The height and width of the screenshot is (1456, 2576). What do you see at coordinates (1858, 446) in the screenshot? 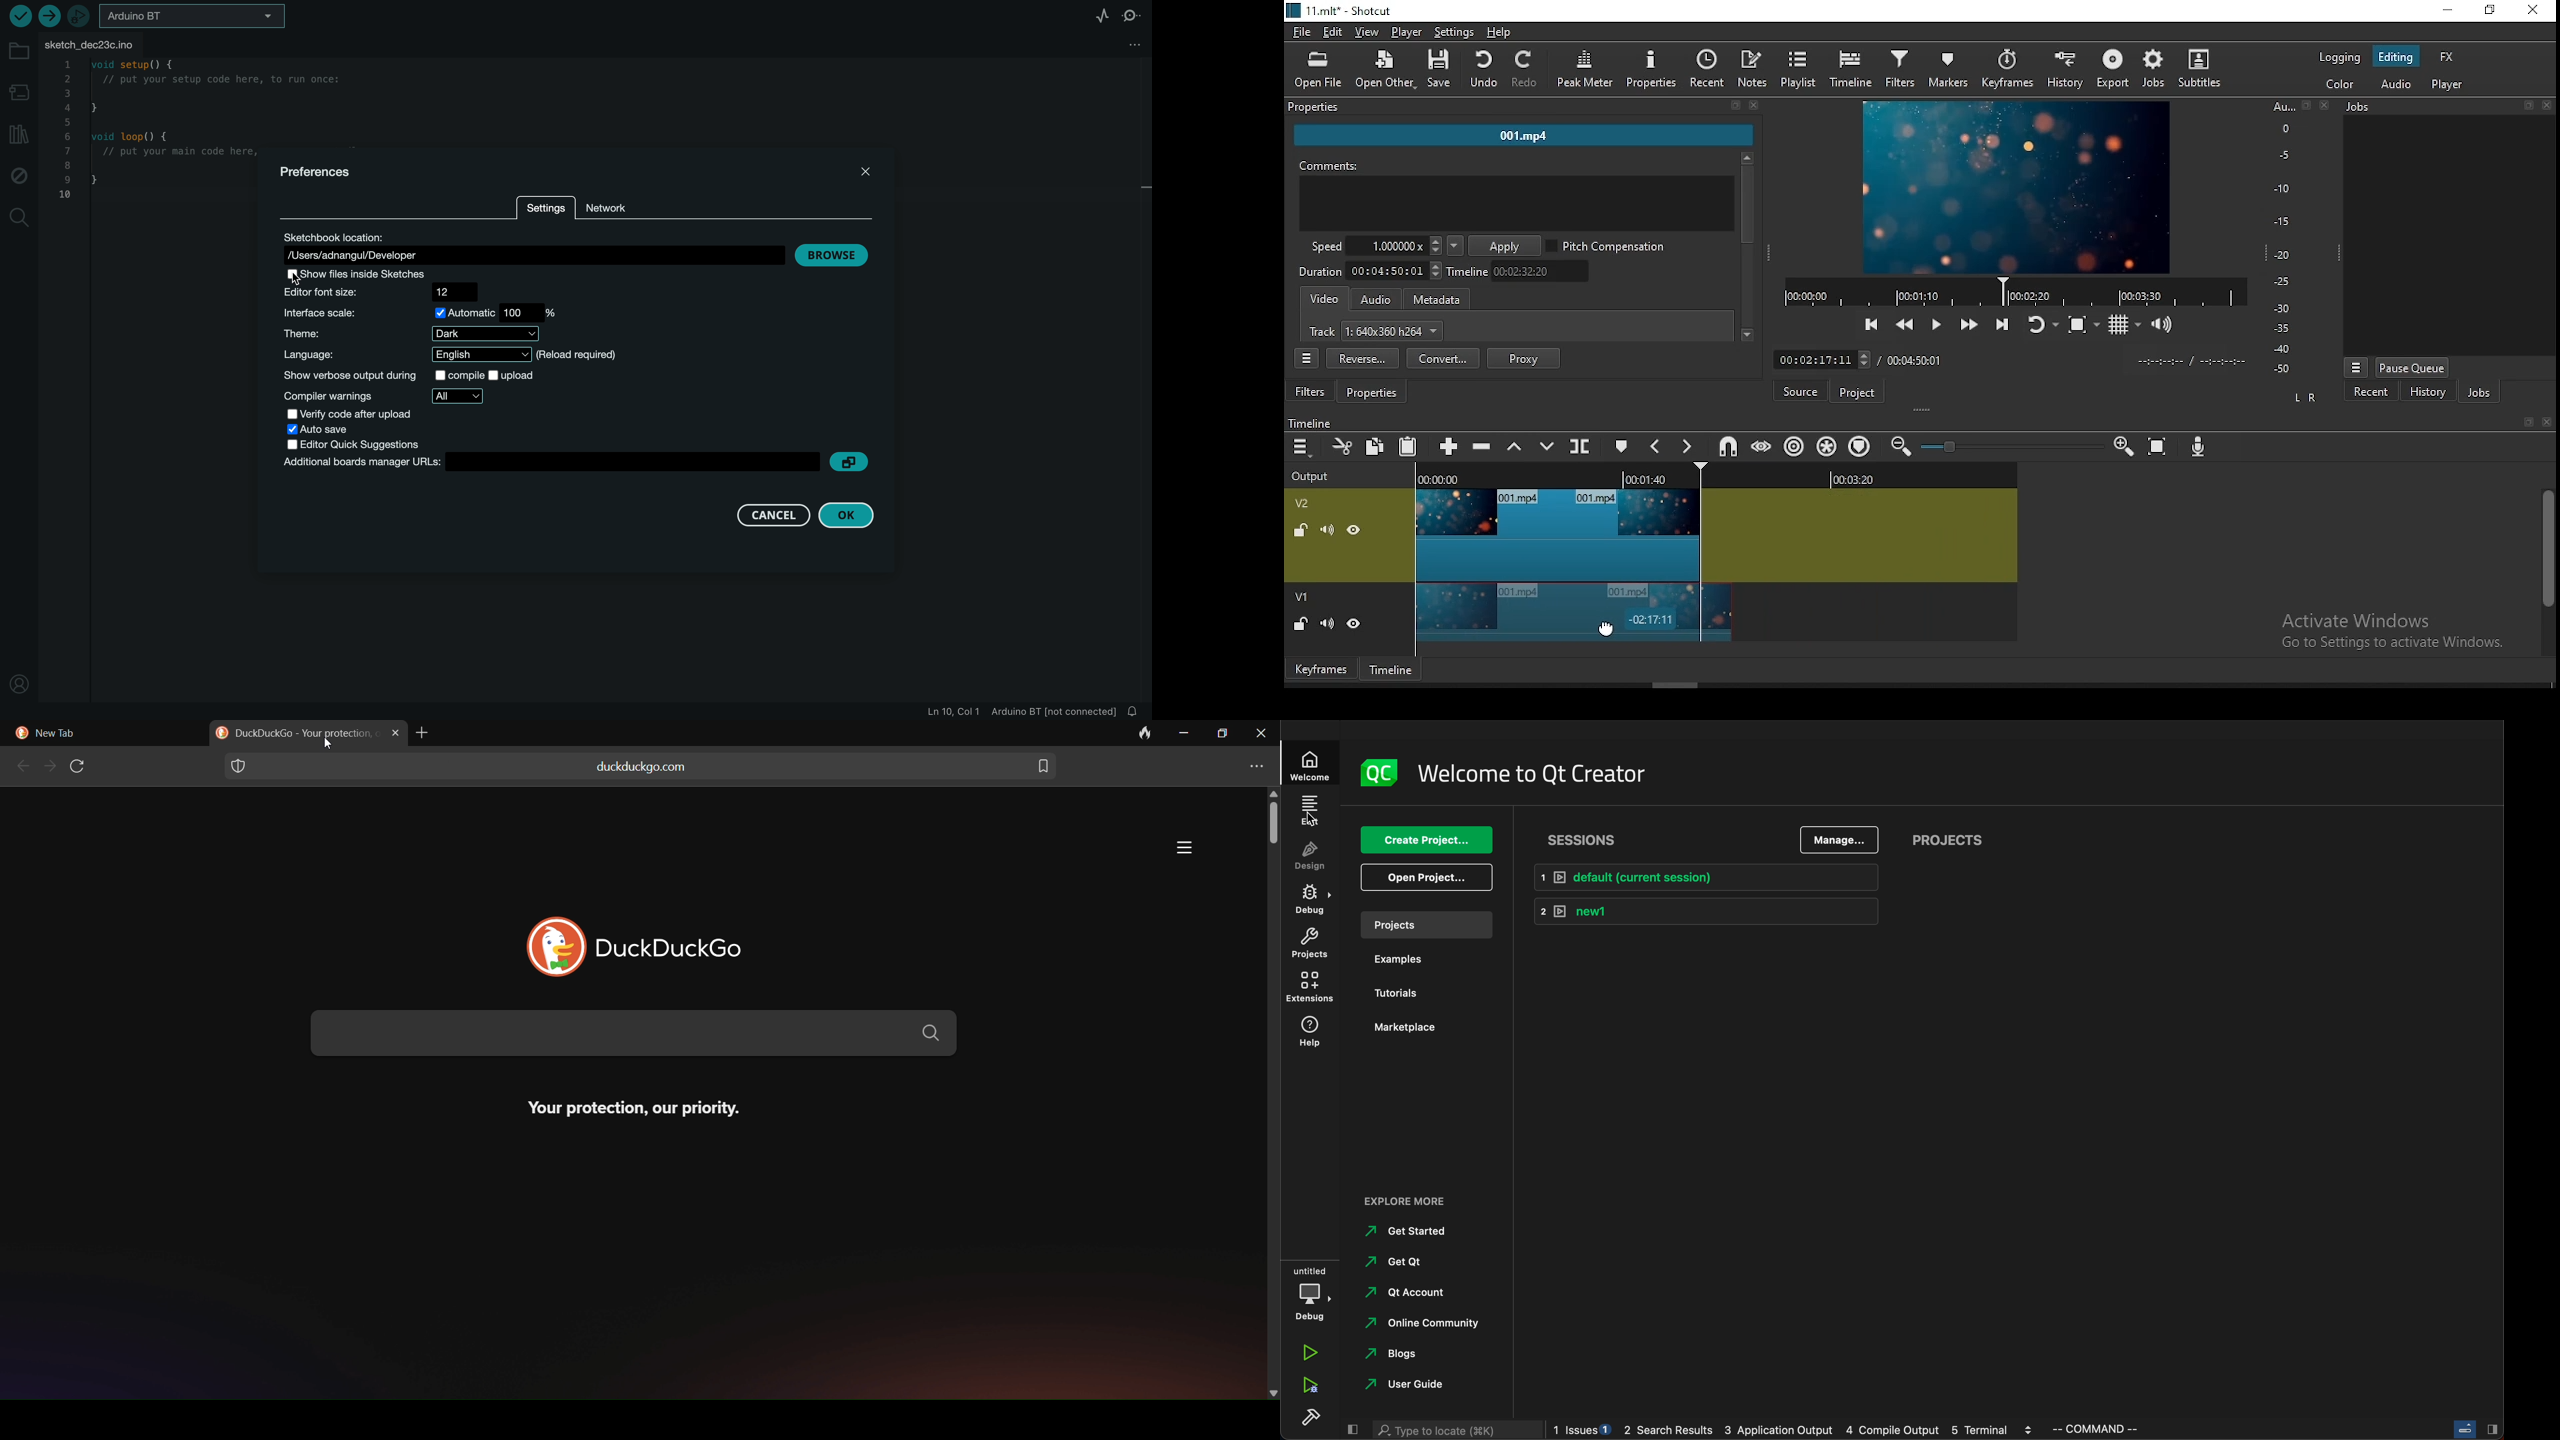
I see `ripple markers` at bounding box center [1858, 446].